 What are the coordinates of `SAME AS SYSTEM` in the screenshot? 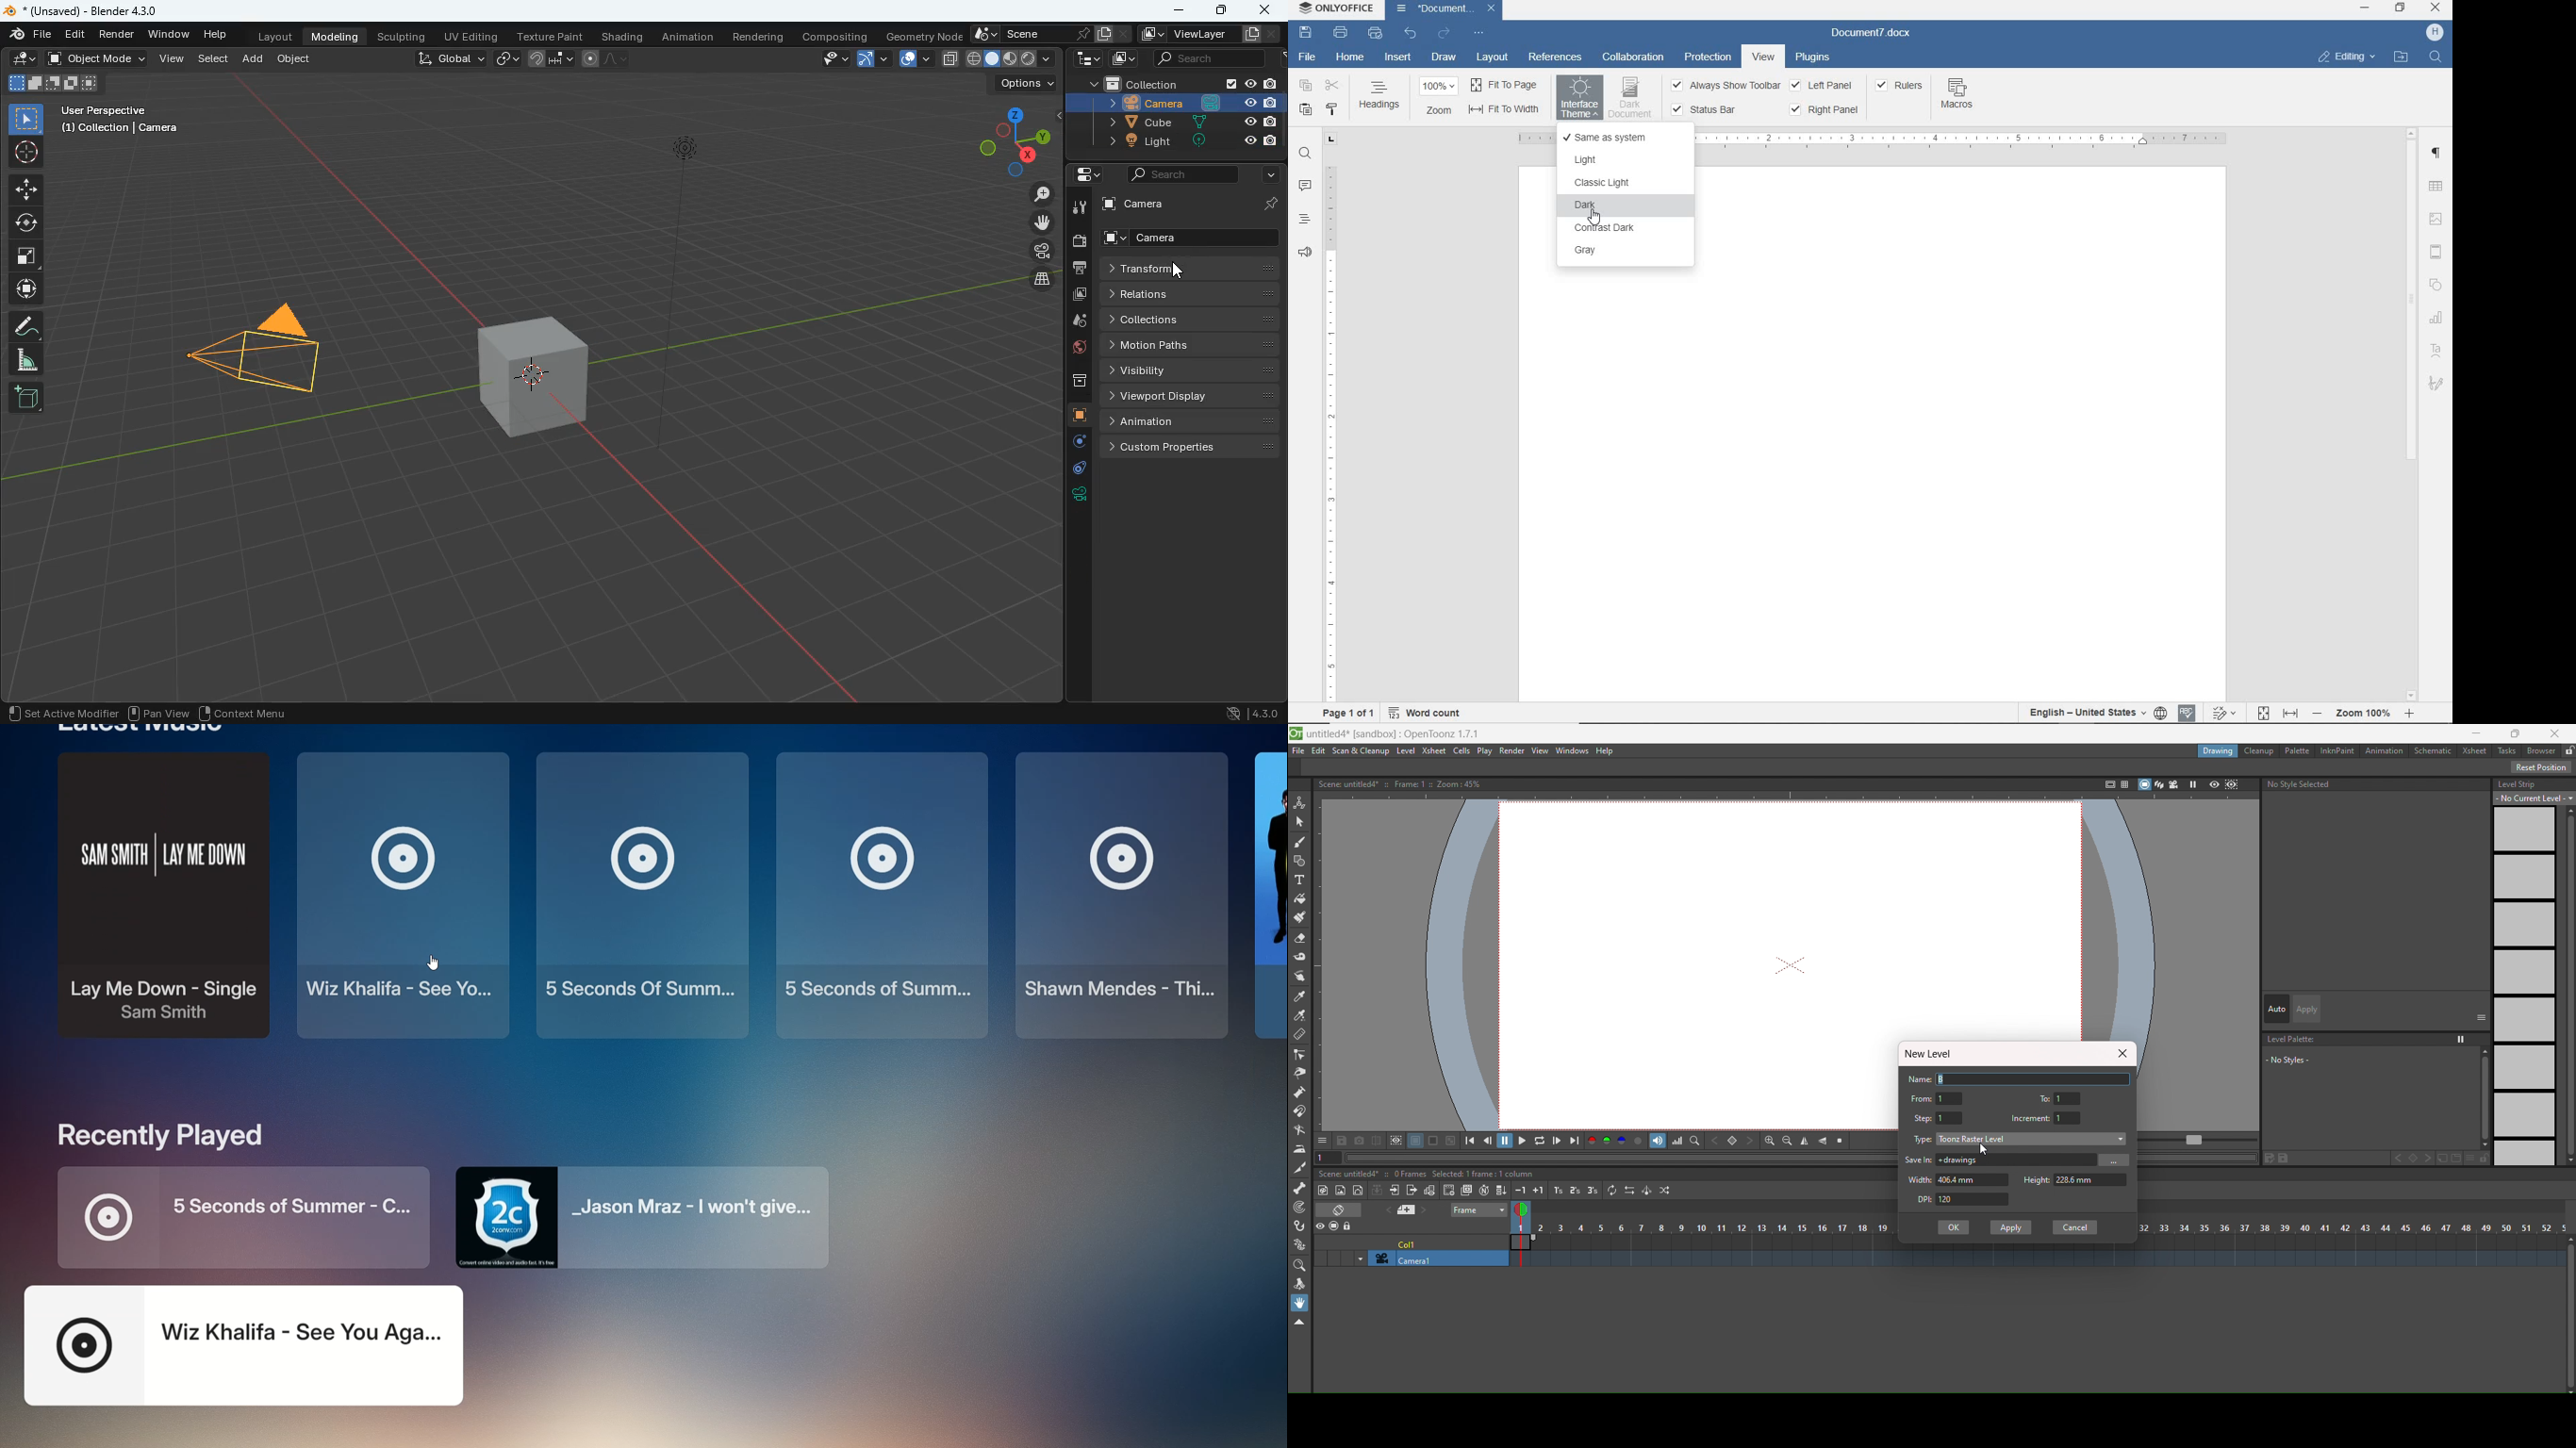 It's located at (1619, 137).